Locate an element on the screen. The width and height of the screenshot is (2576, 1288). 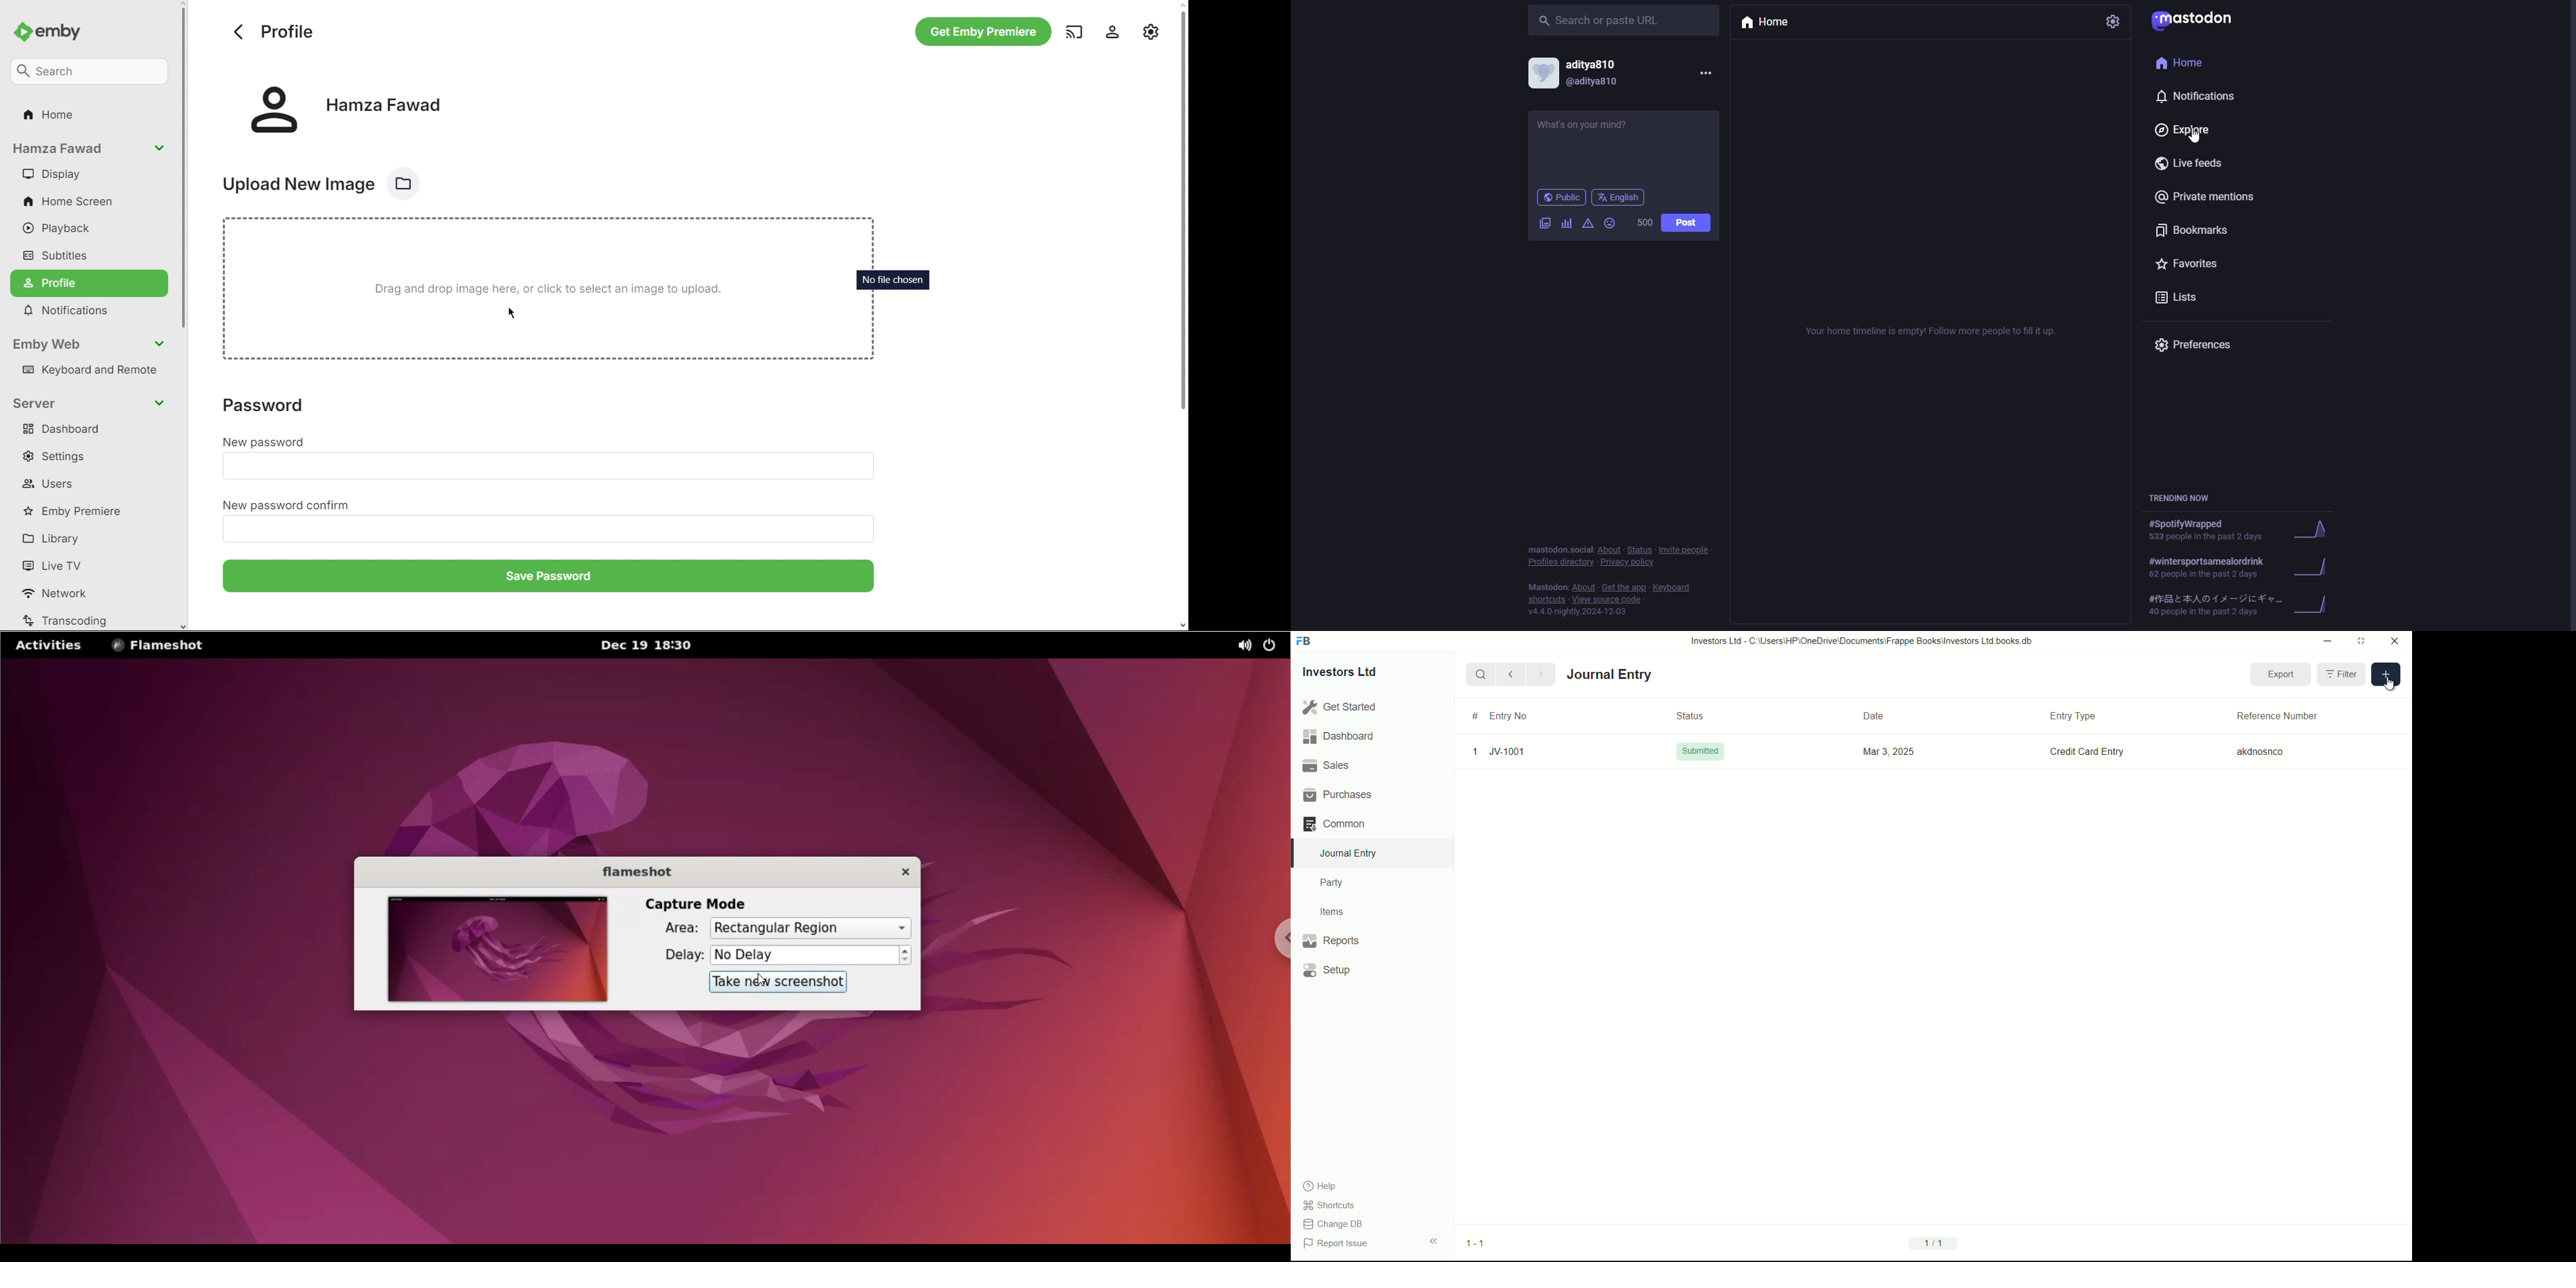
bookmarks is located at coordinates (2194, 229).